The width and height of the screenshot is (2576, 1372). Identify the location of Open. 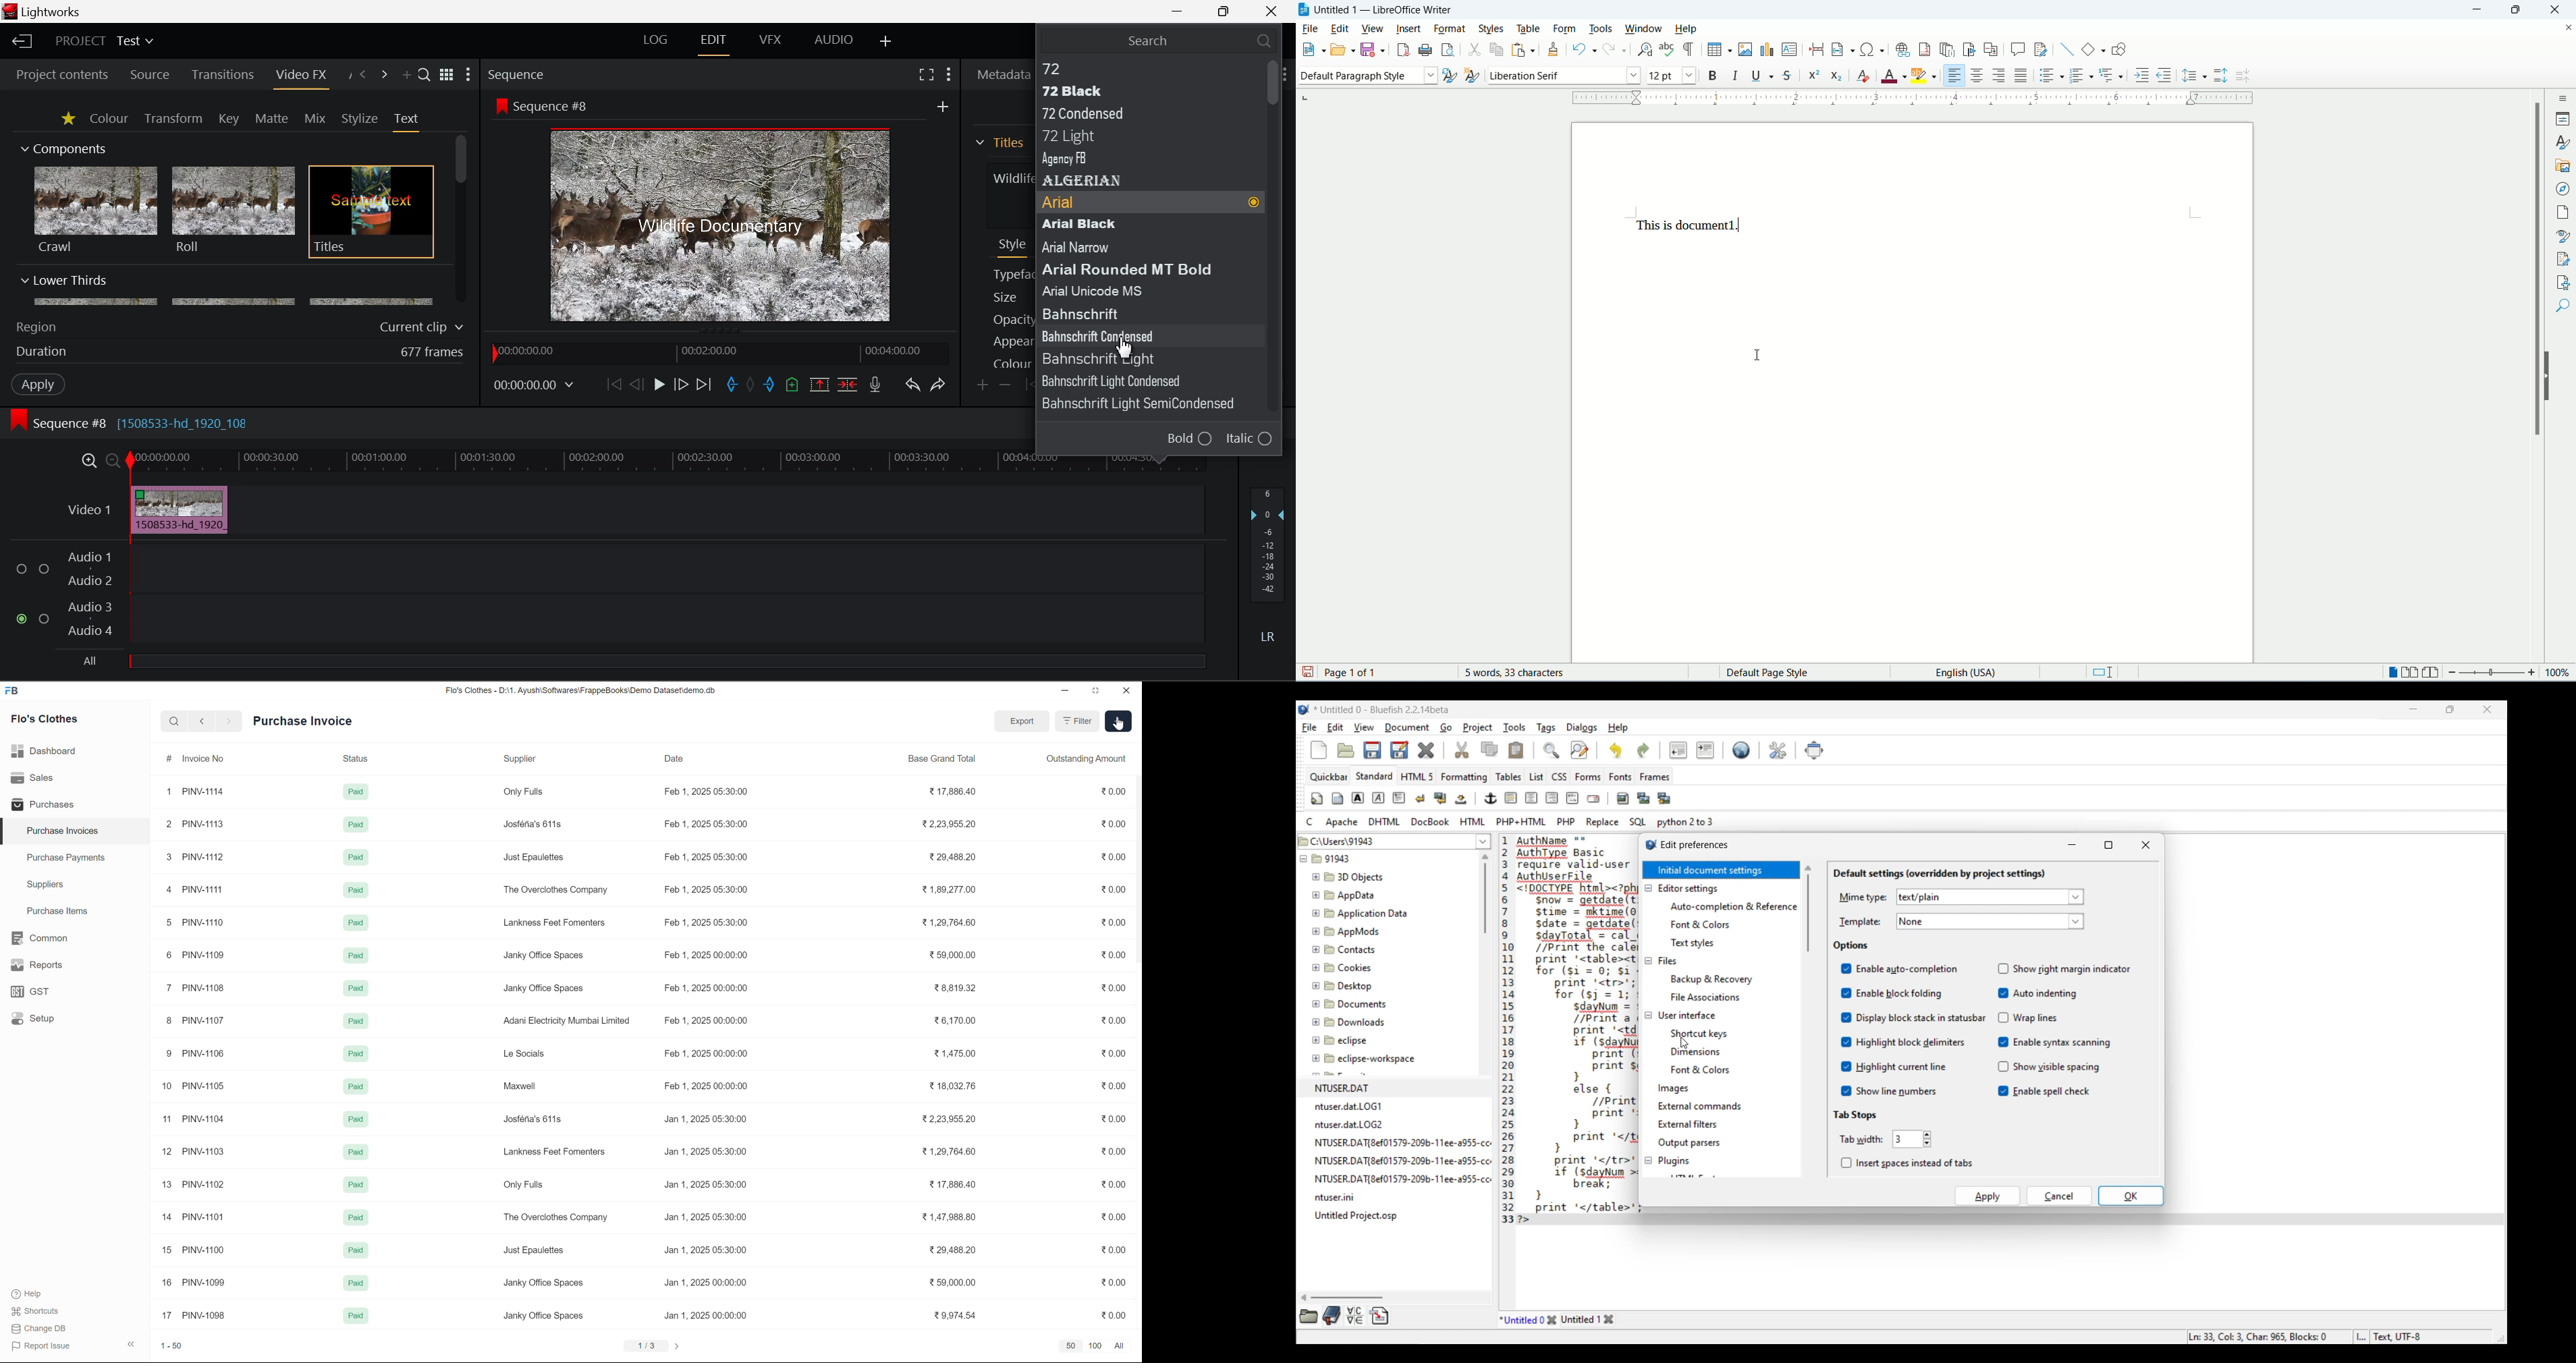
(1346, 750).